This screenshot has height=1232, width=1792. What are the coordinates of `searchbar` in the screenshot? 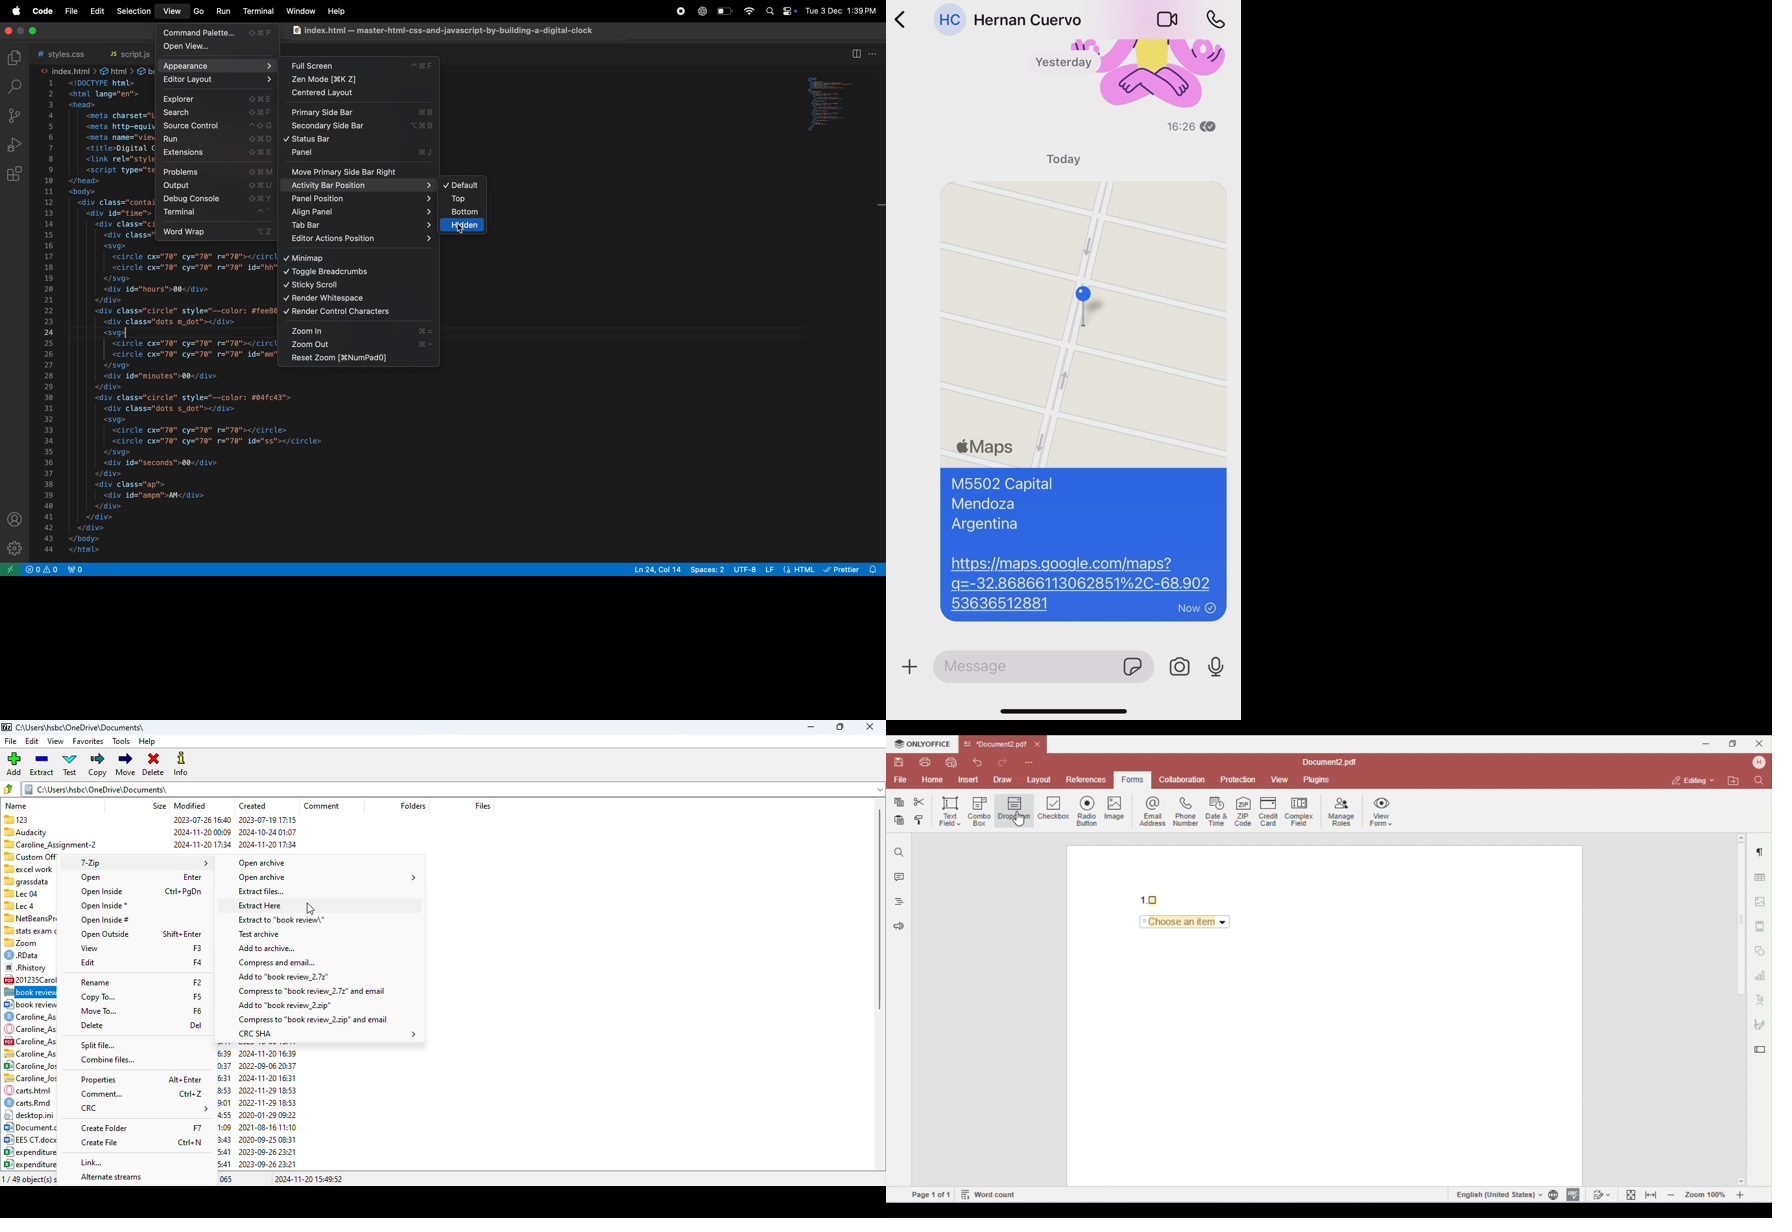 It's located at (13, 86).